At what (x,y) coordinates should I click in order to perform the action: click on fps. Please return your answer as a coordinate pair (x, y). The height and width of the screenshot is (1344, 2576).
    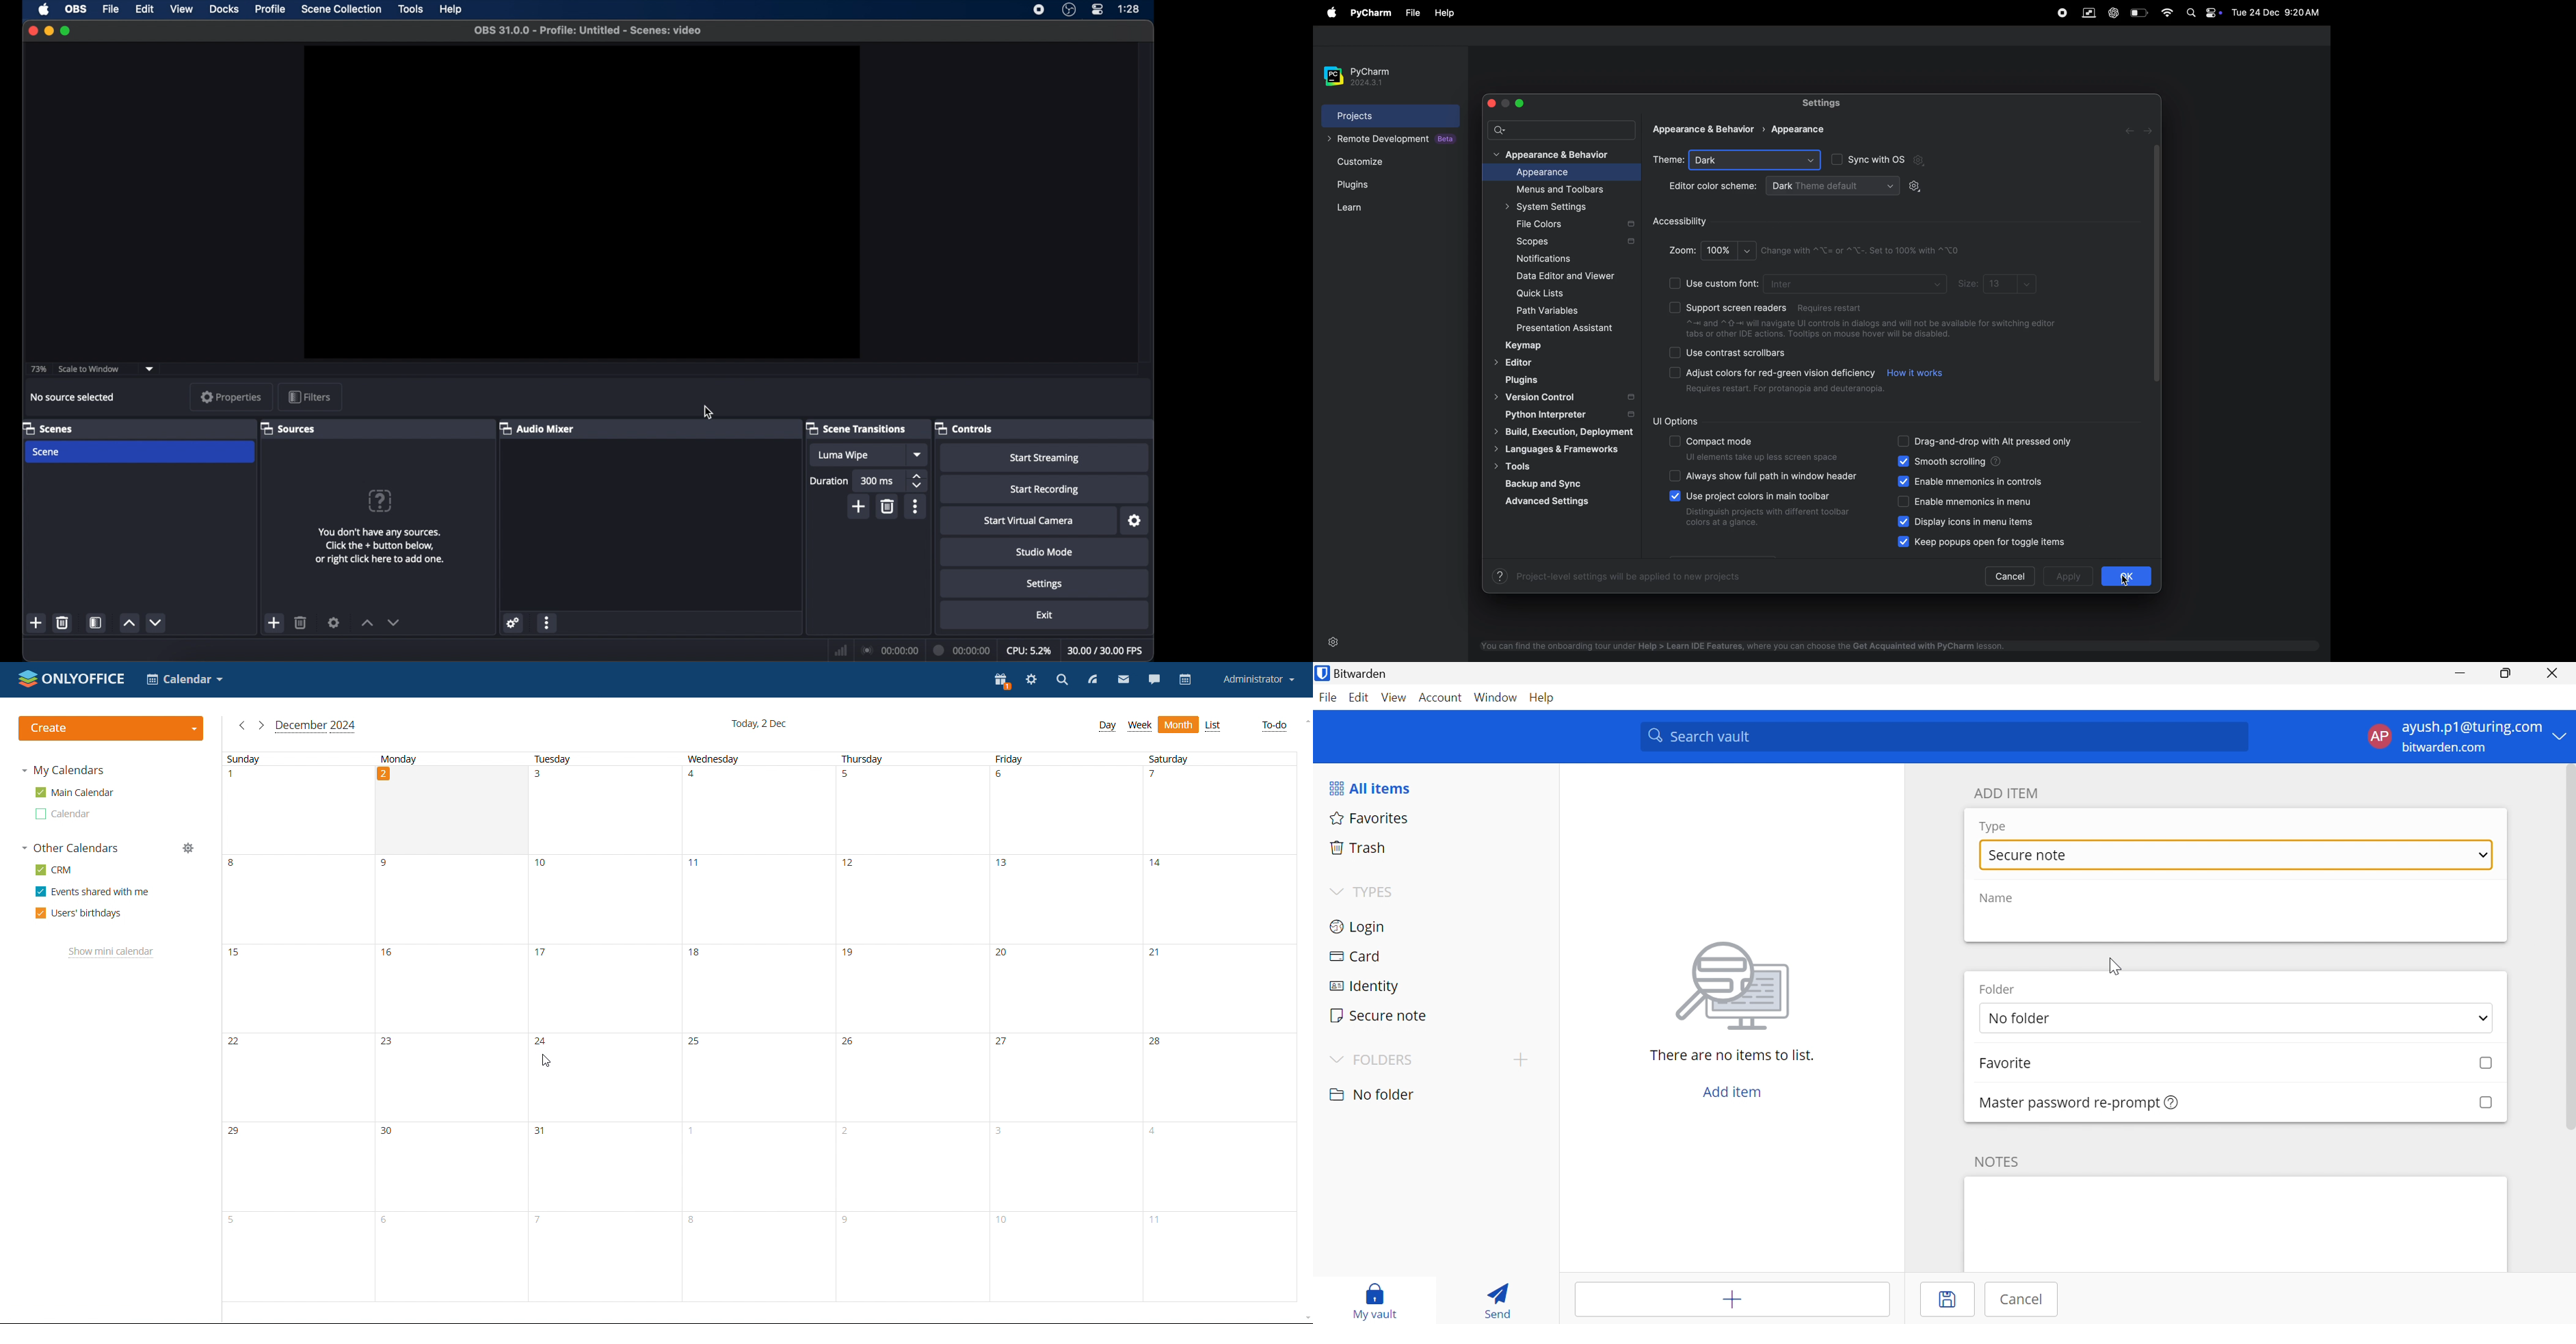
    Looking at the image, I should click on (1106, 650).